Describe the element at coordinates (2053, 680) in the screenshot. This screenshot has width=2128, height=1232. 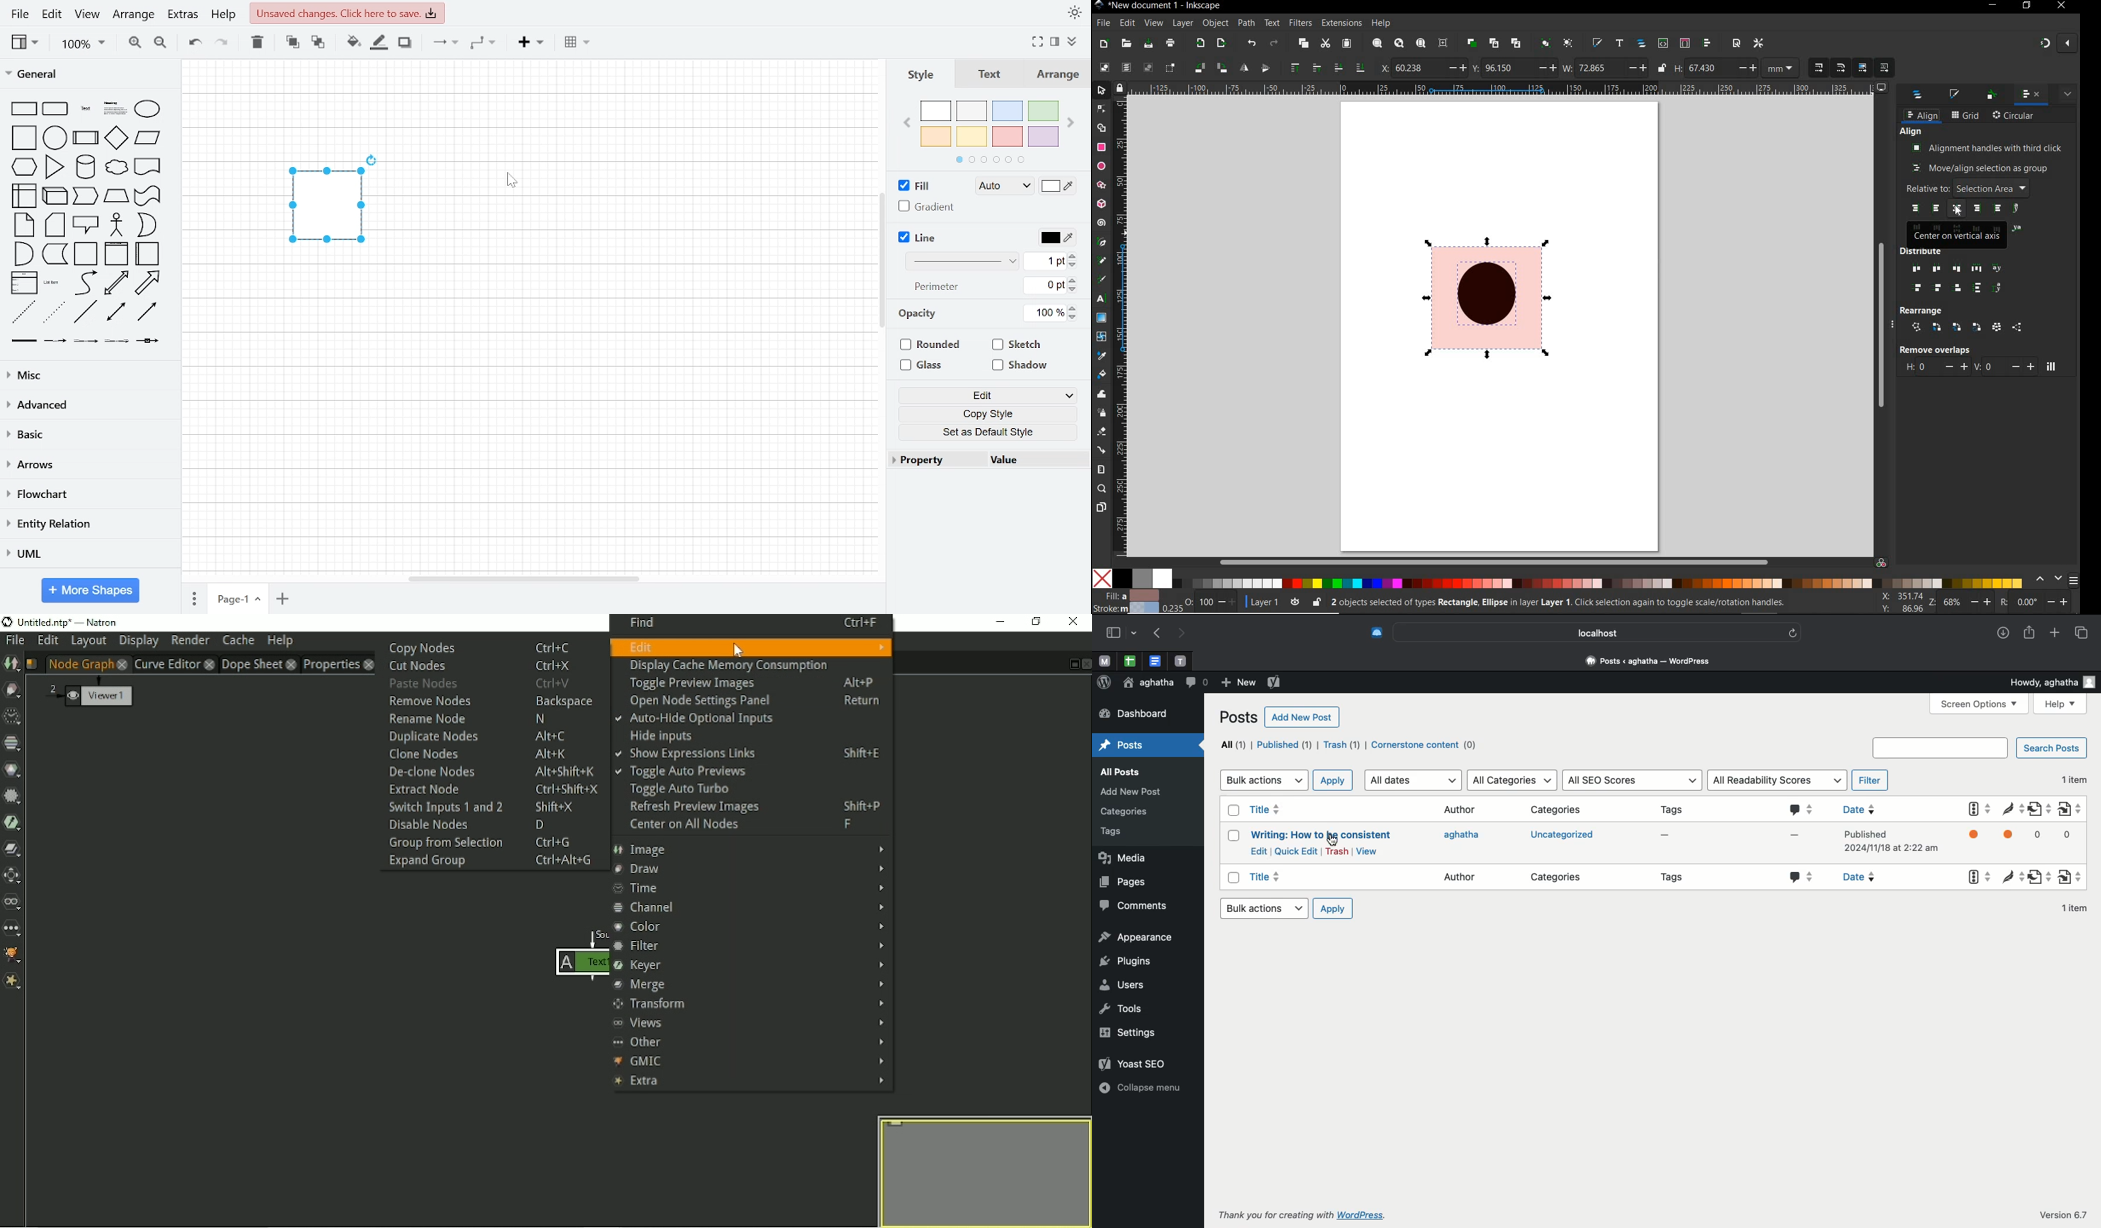
I see `Howdy, aghata` at that location.